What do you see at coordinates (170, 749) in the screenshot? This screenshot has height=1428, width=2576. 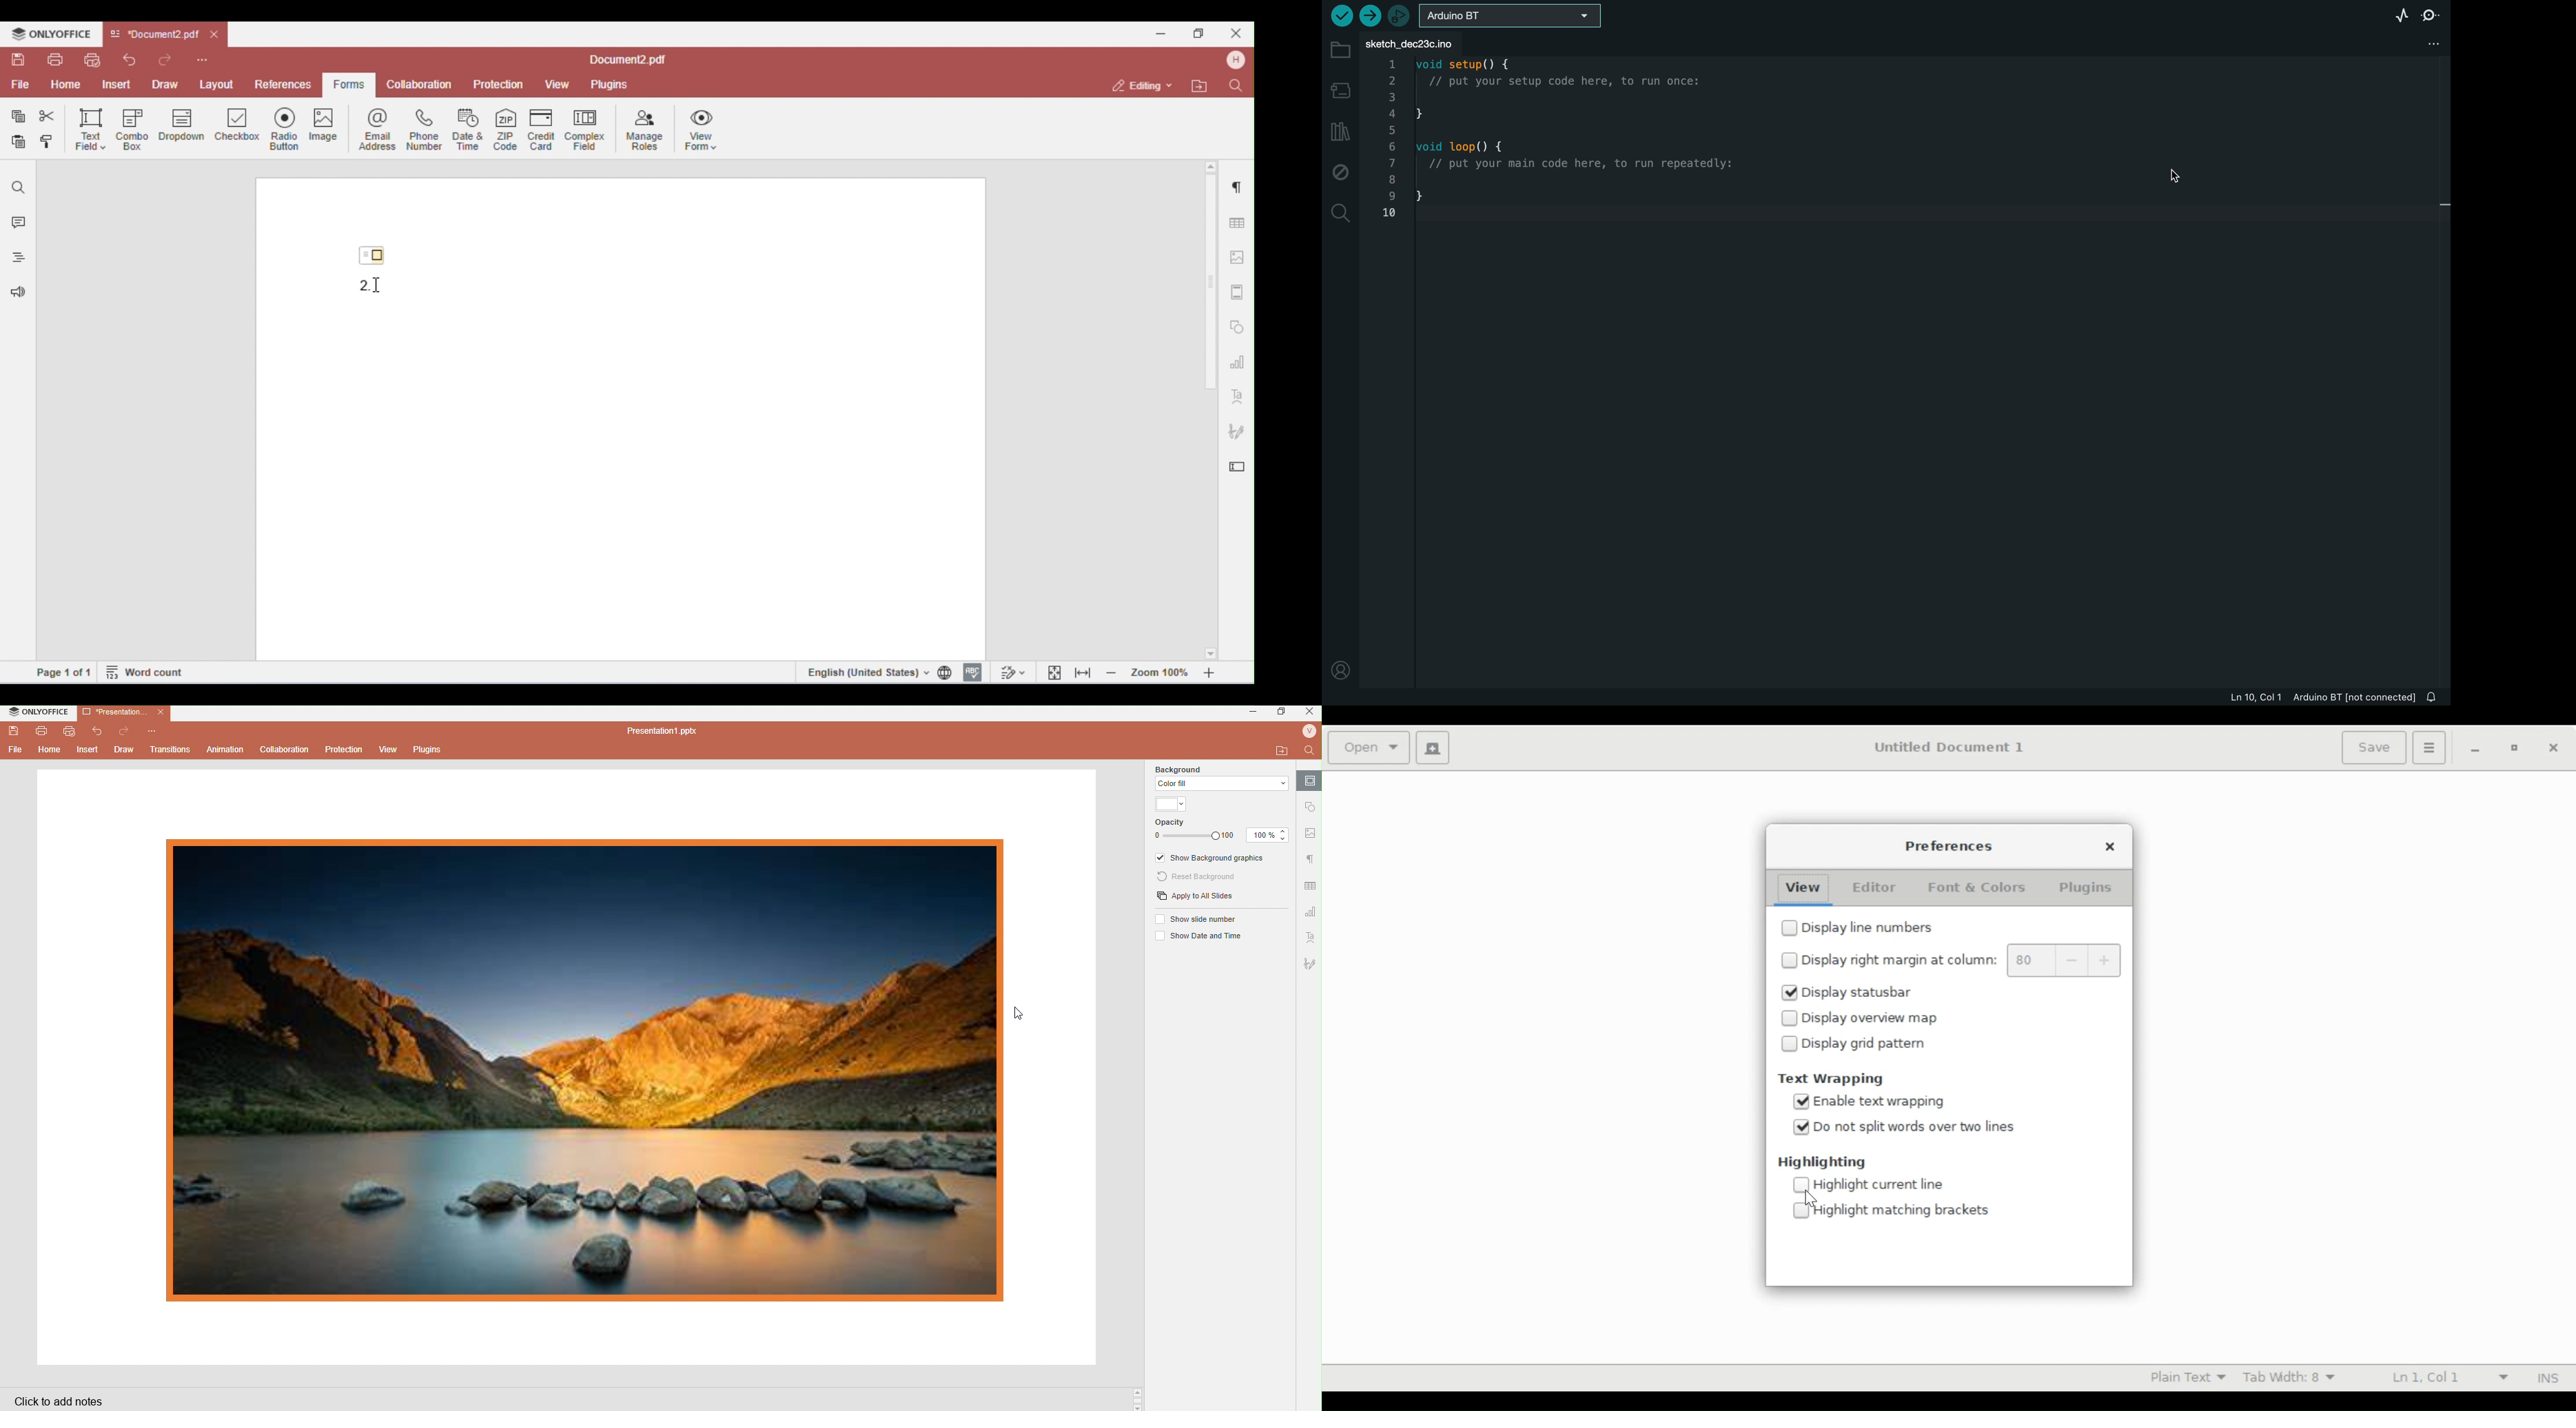 I see `Transitions` at bounding box center [170, 749].